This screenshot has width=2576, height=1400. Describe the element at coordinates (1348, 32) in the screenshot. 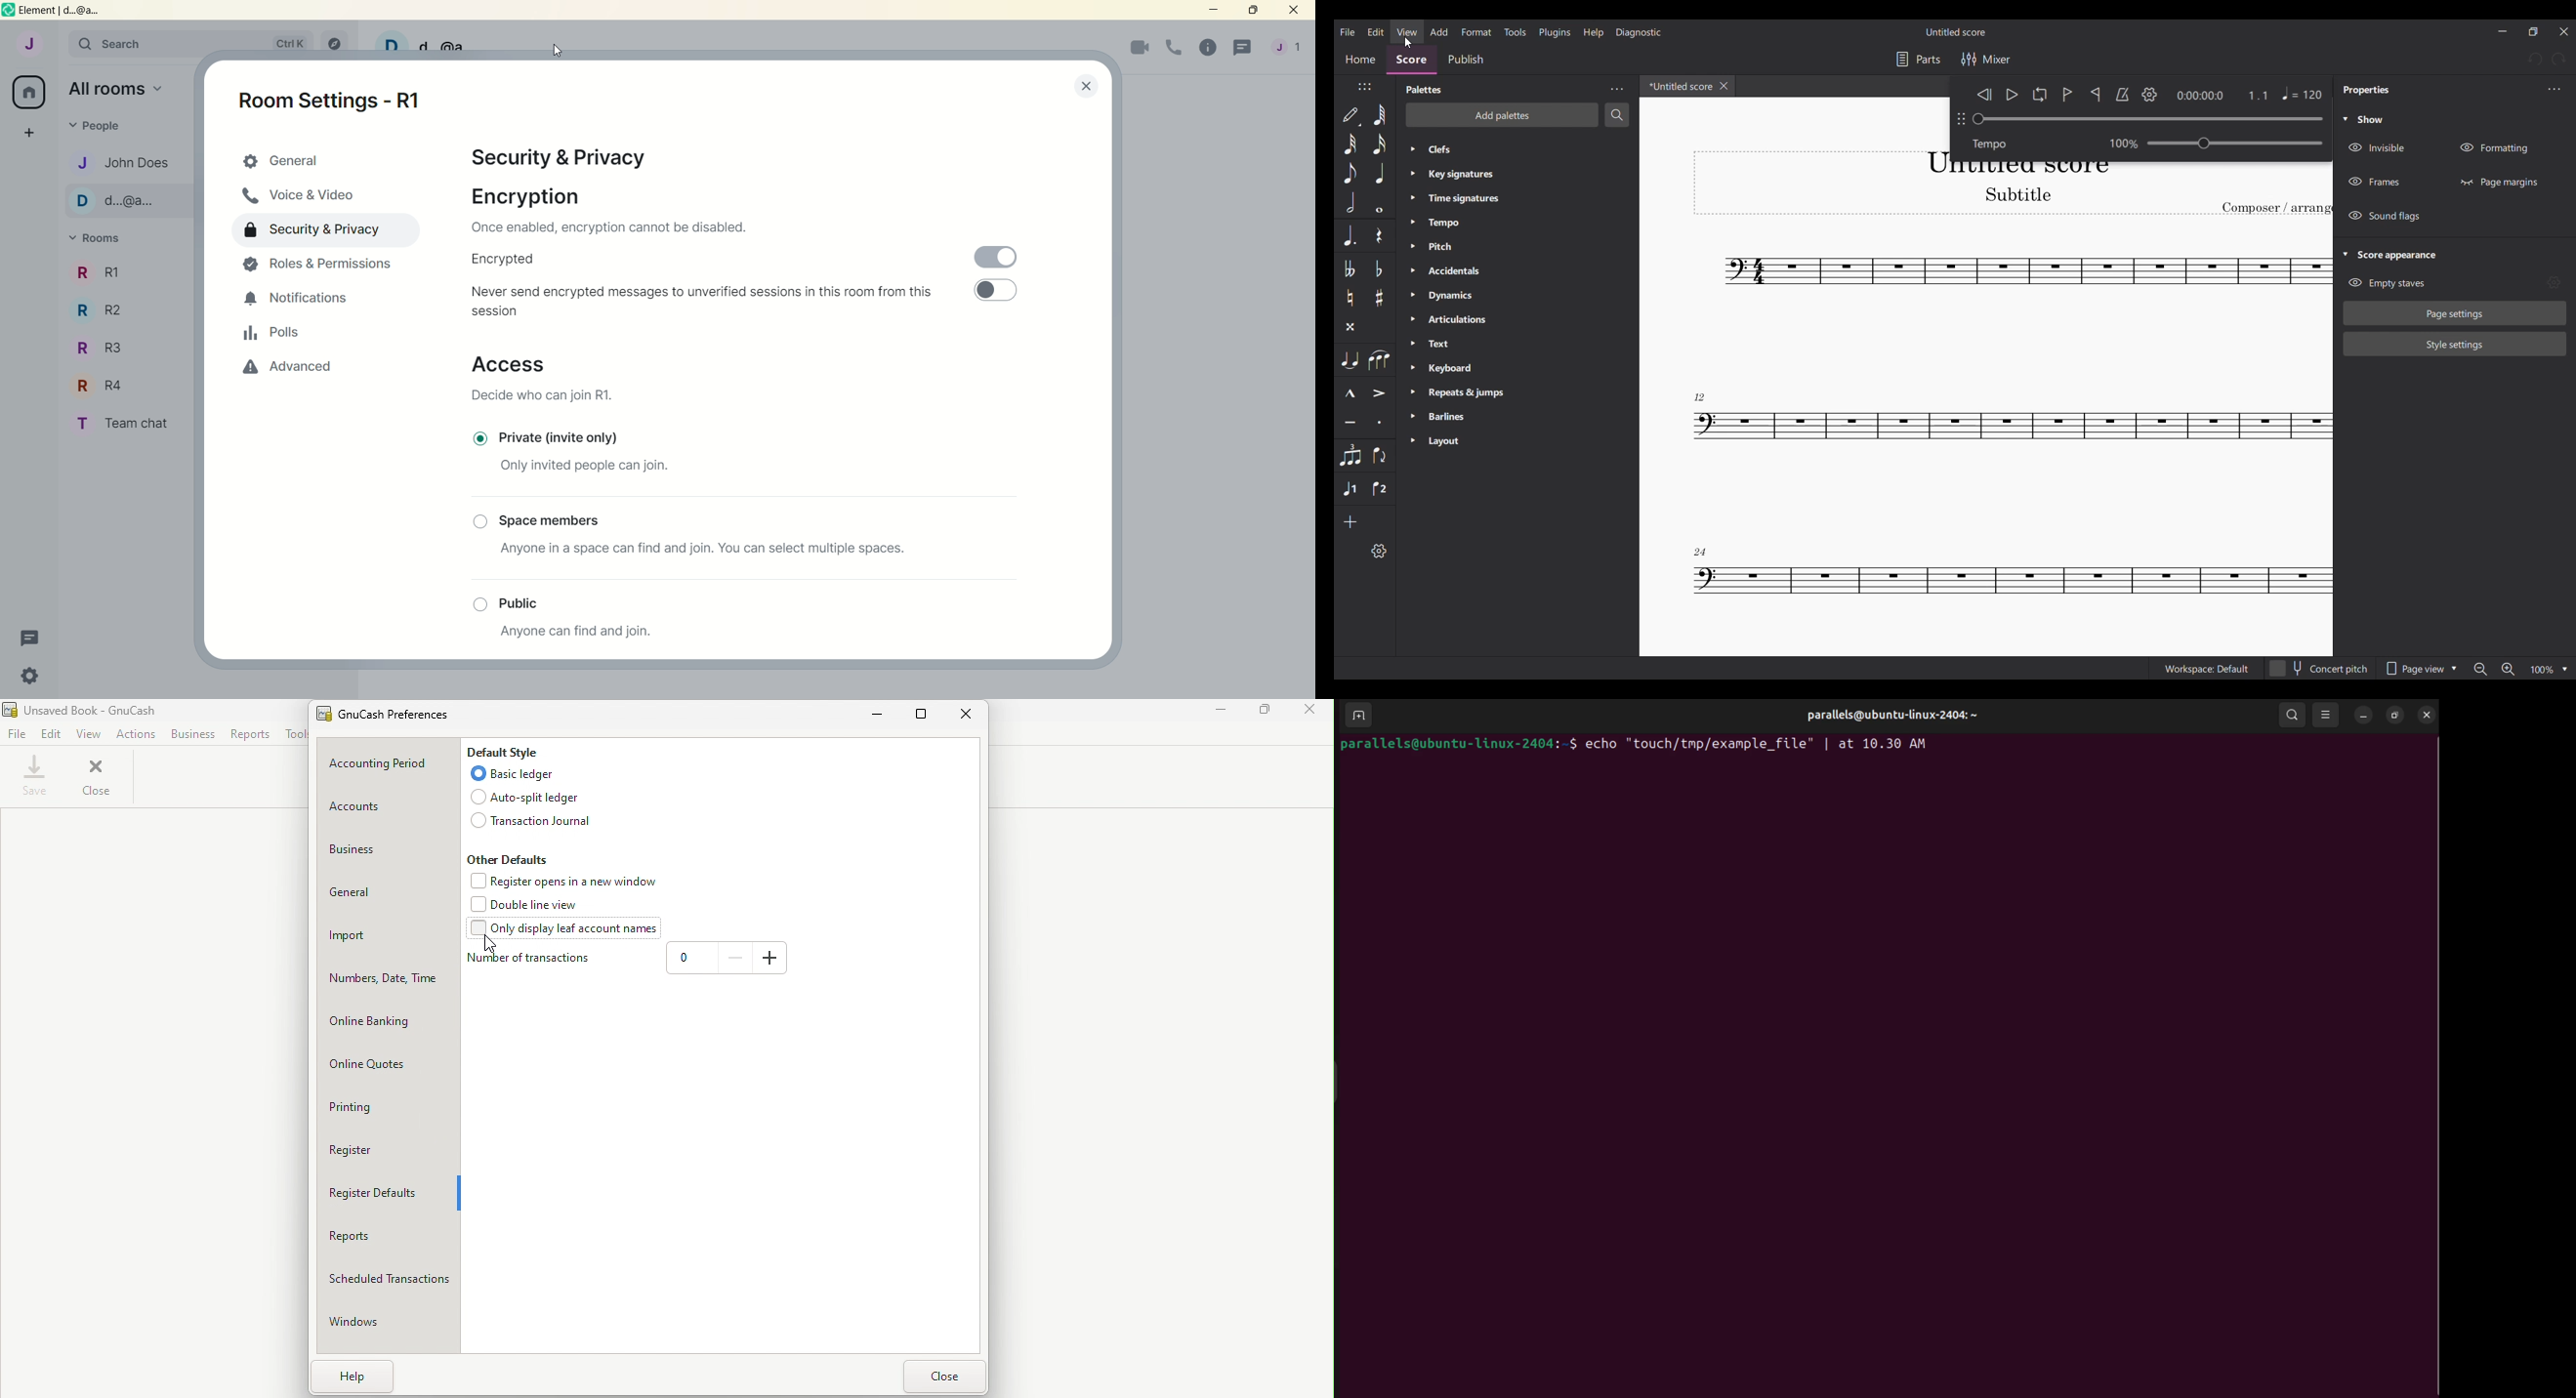

I see `File` at that location.